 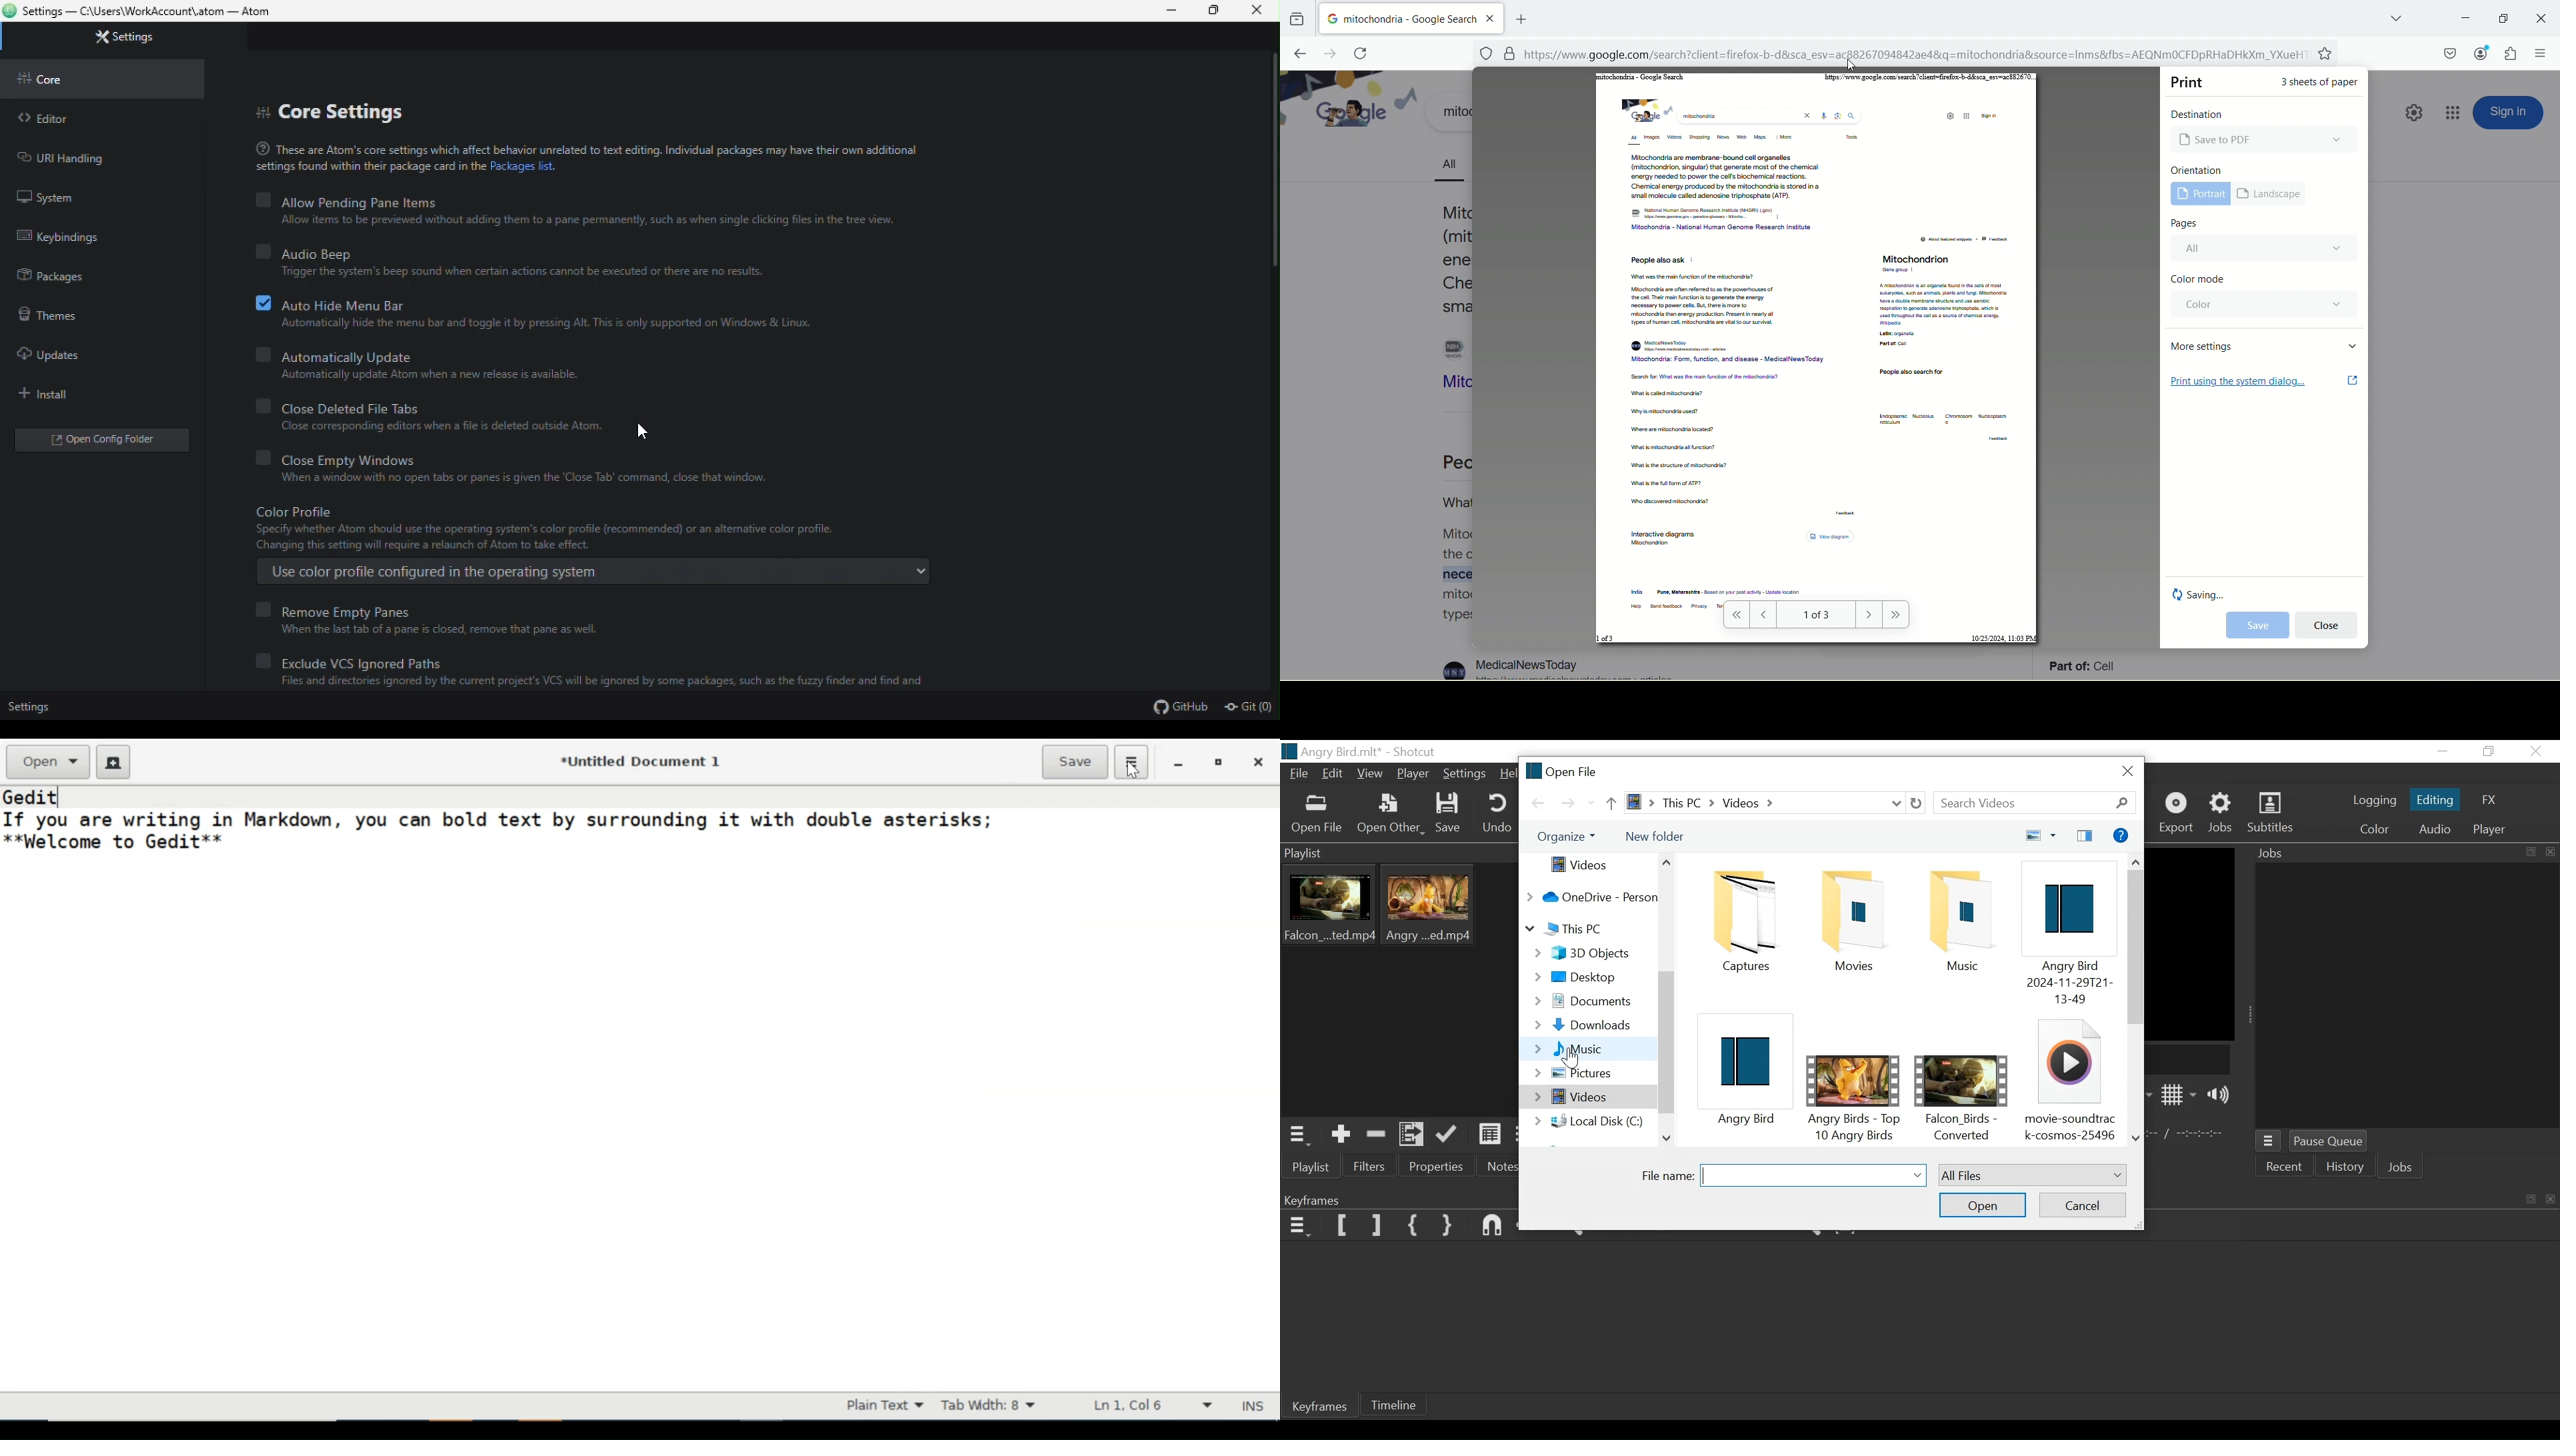 I want to click on This PC, so click(x=1587, y=929).